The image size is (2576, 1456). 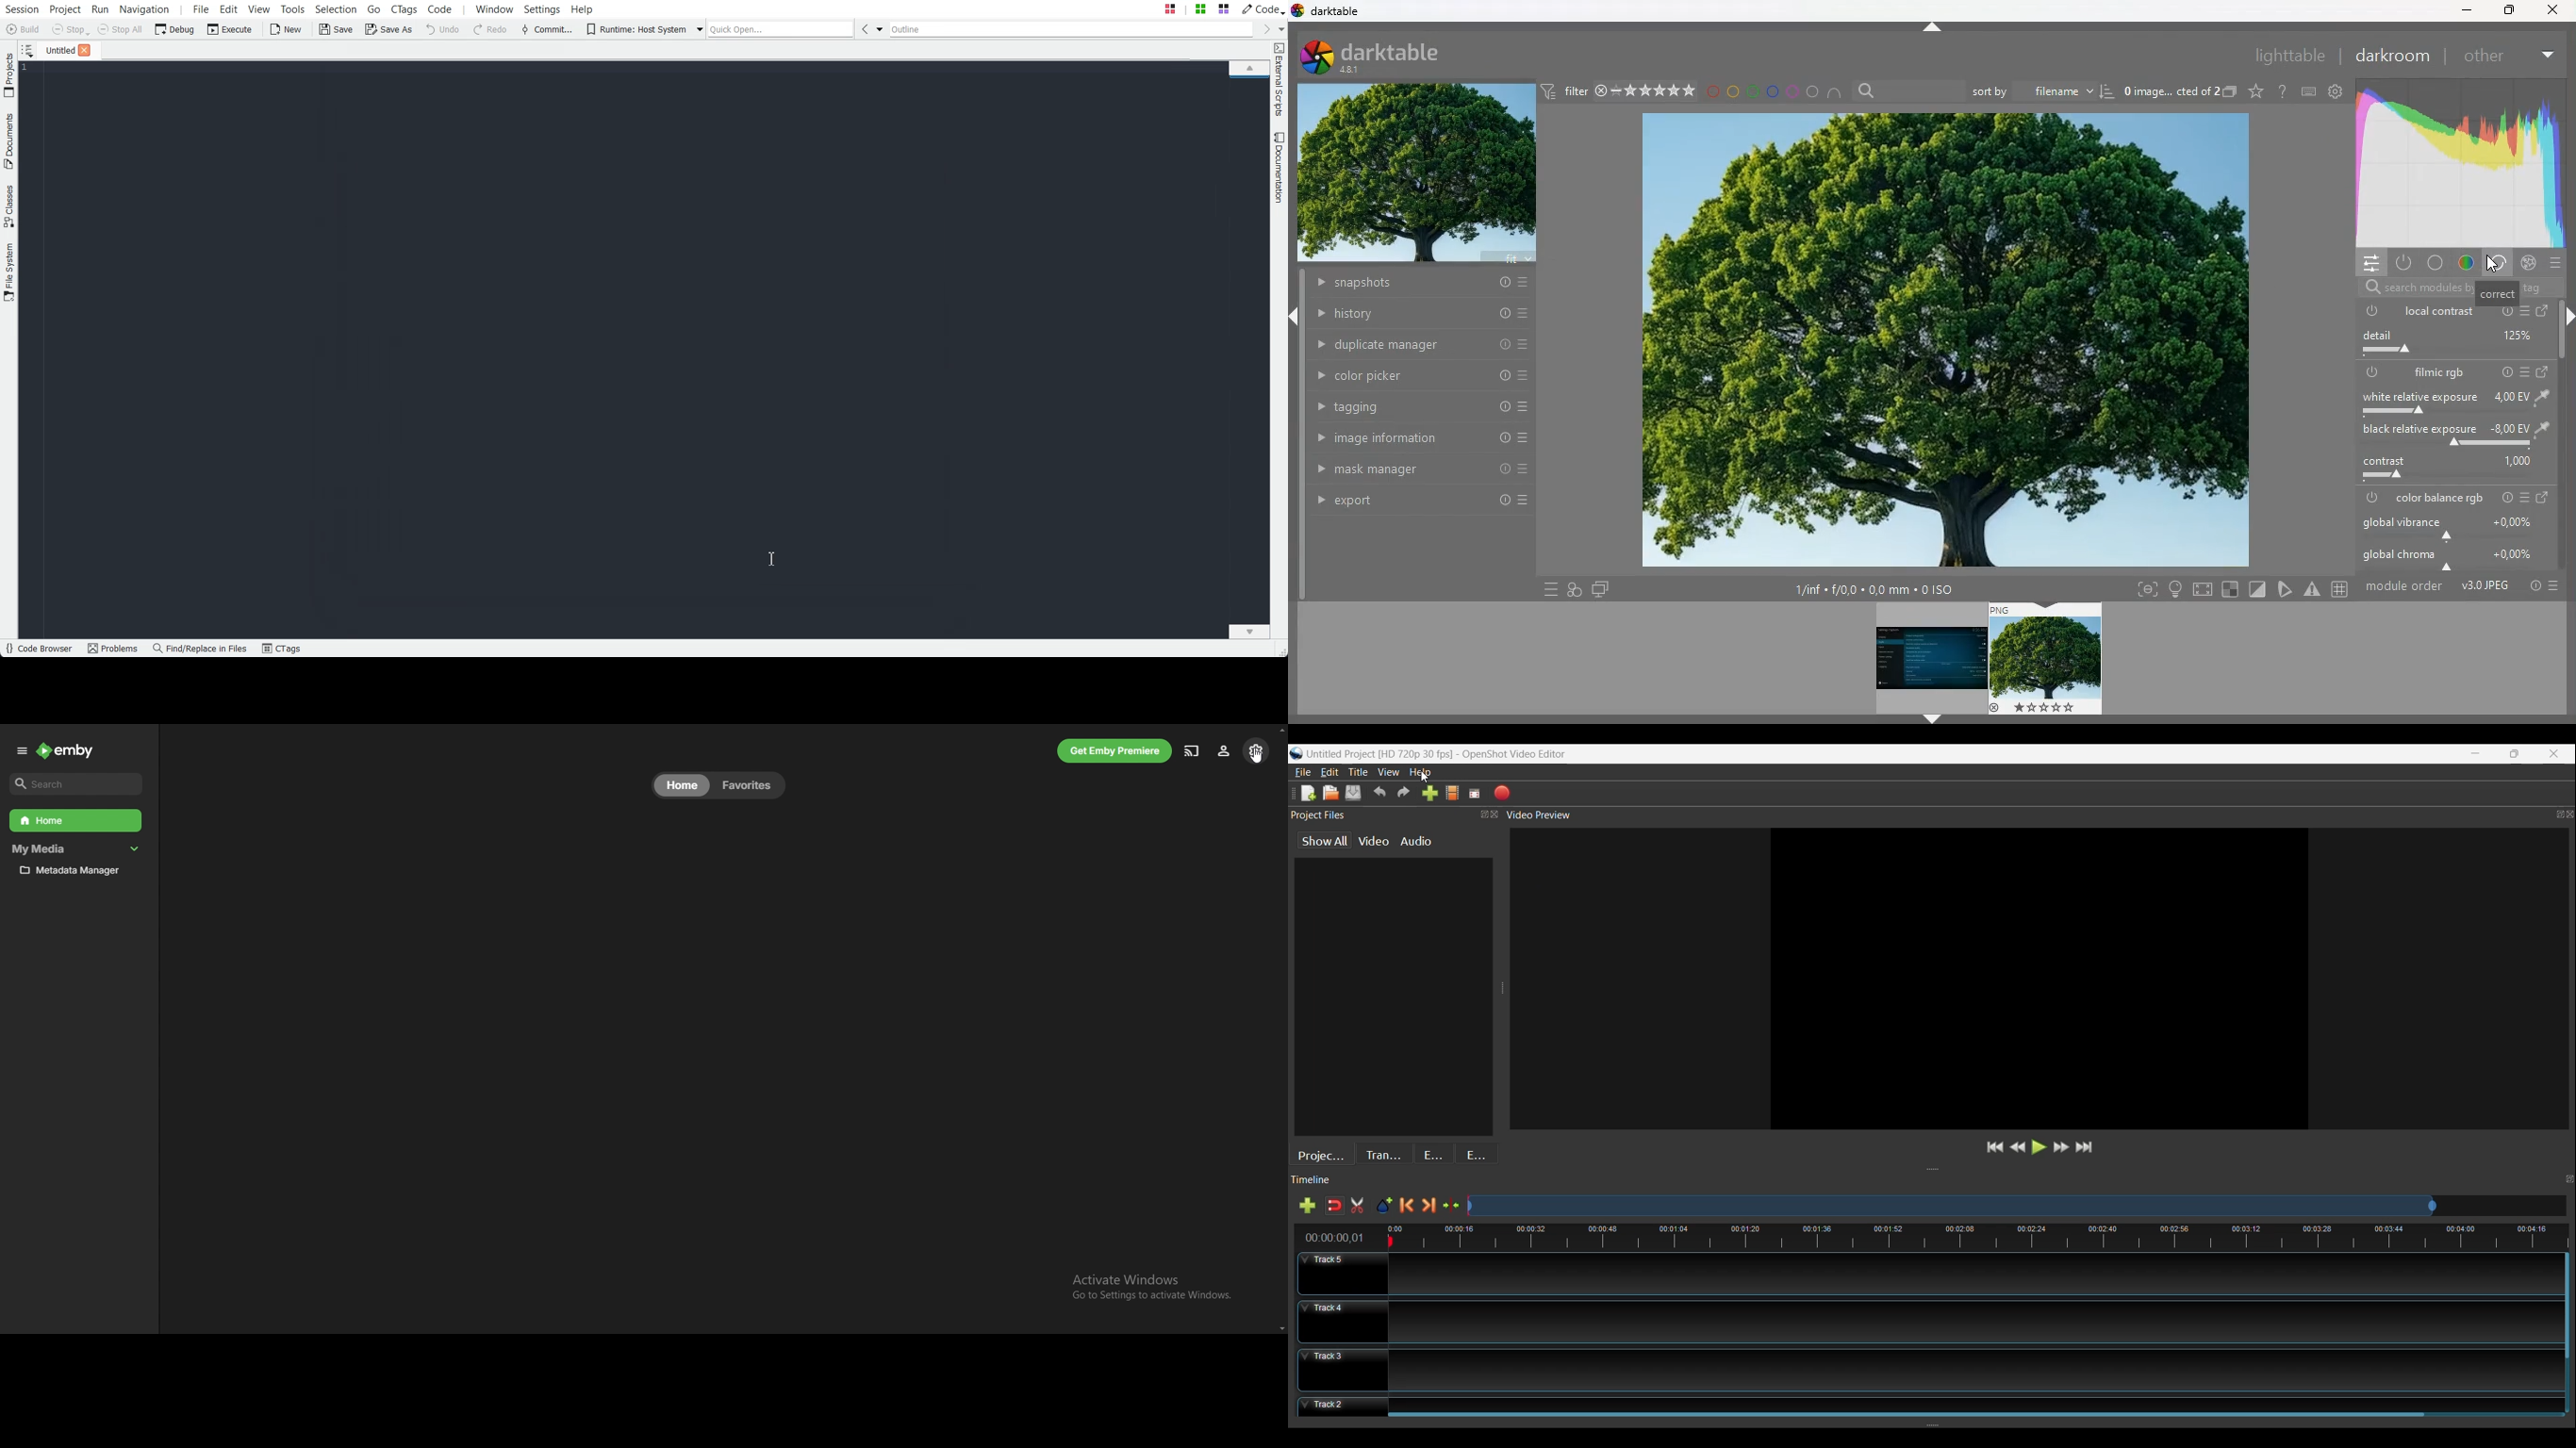 What do you see at coordinates (2455, 435) in the screenshot?
I see `black relative exposure` at bounding box center [2455, 435].